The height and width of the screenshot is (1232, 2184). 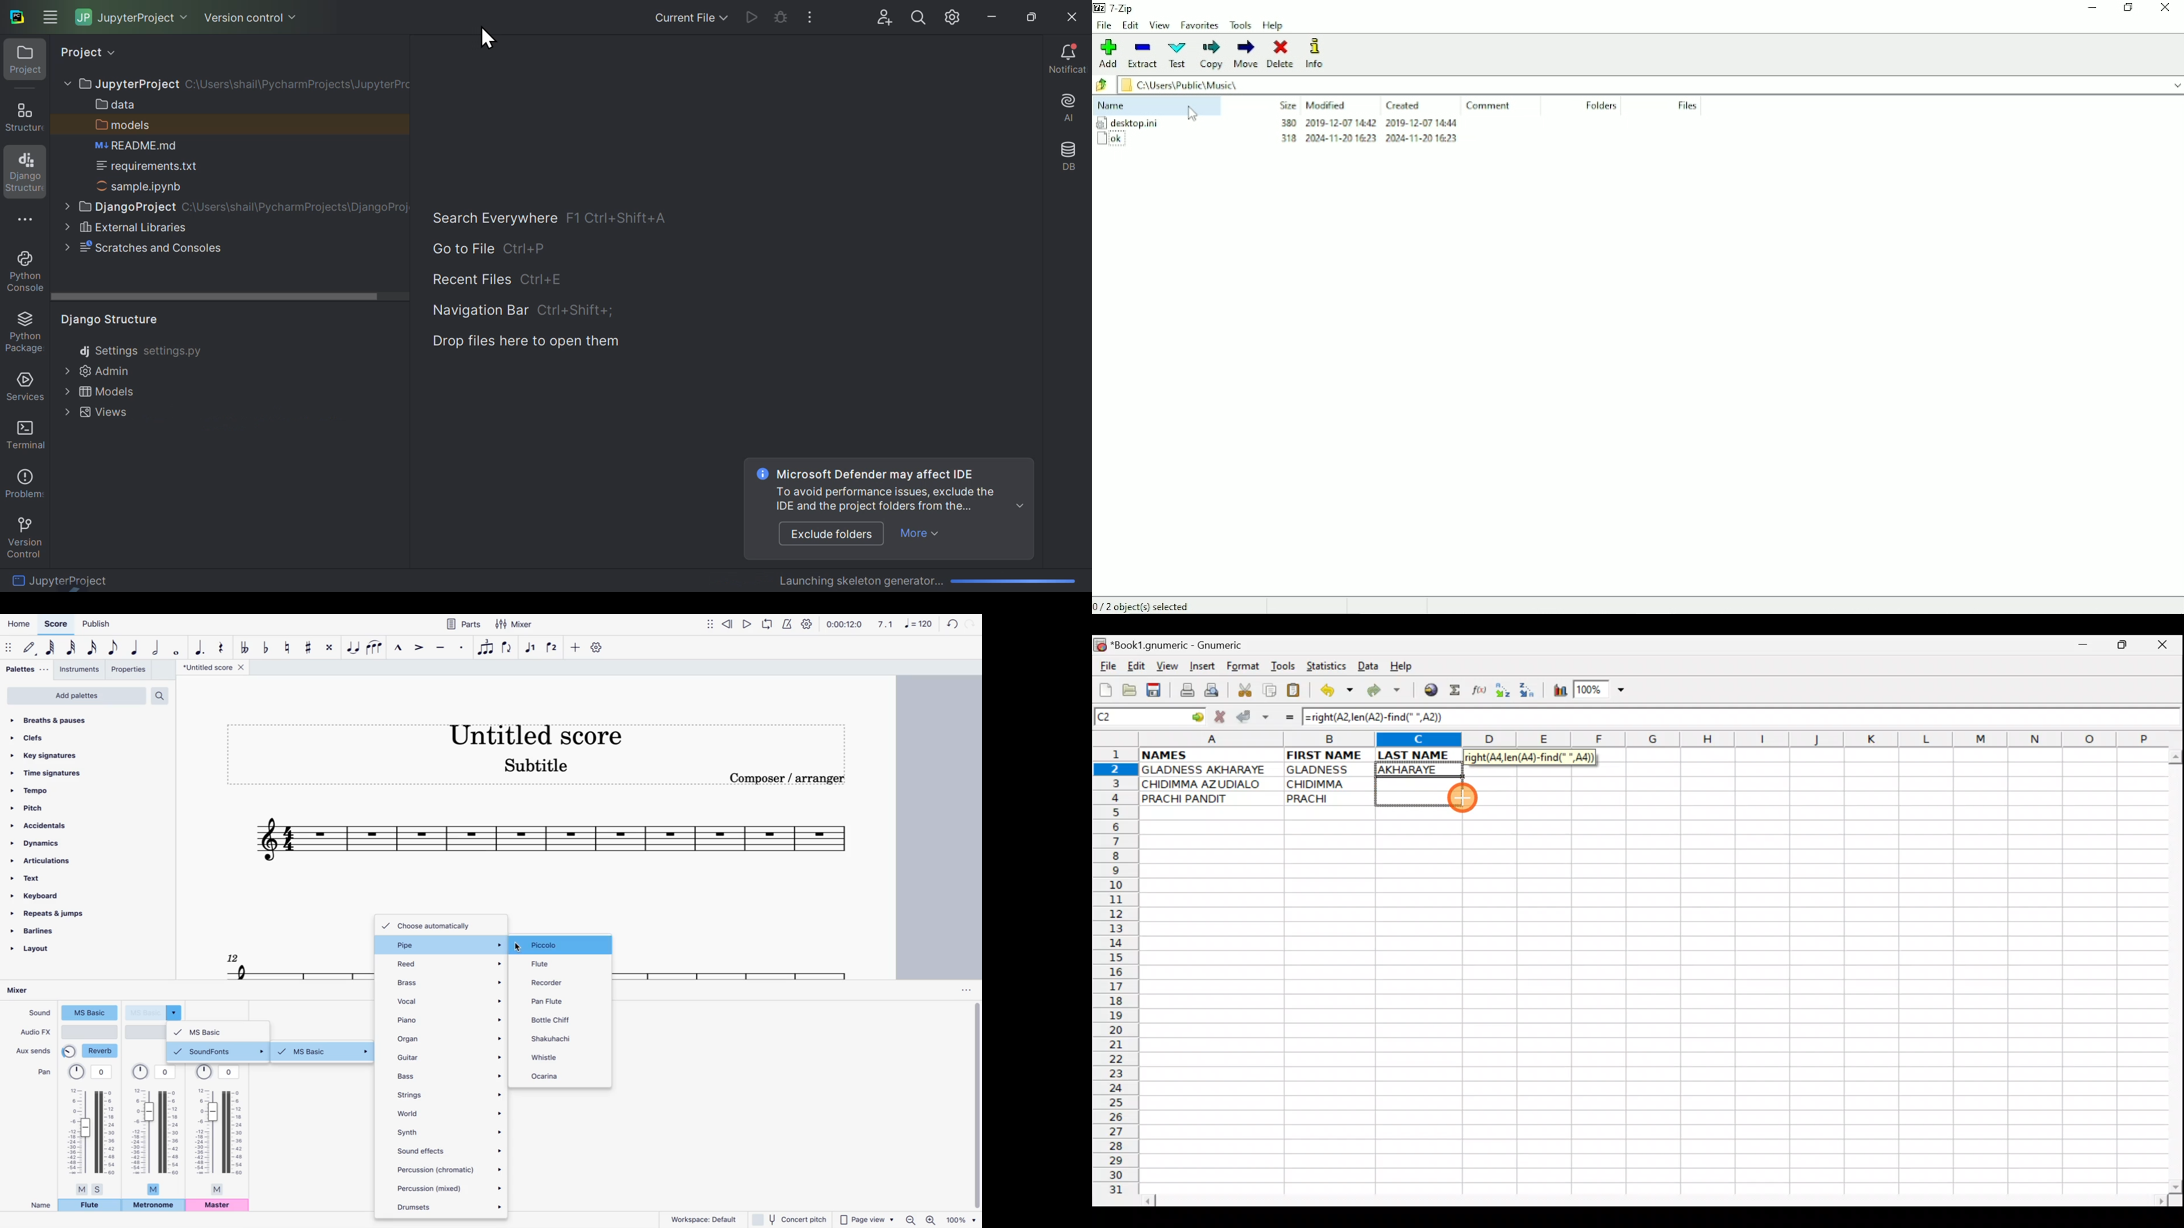 What do you see at coordinates (1200, 26) in the screenshot?
I see `Favorites` at bounding box center [1200, 26].